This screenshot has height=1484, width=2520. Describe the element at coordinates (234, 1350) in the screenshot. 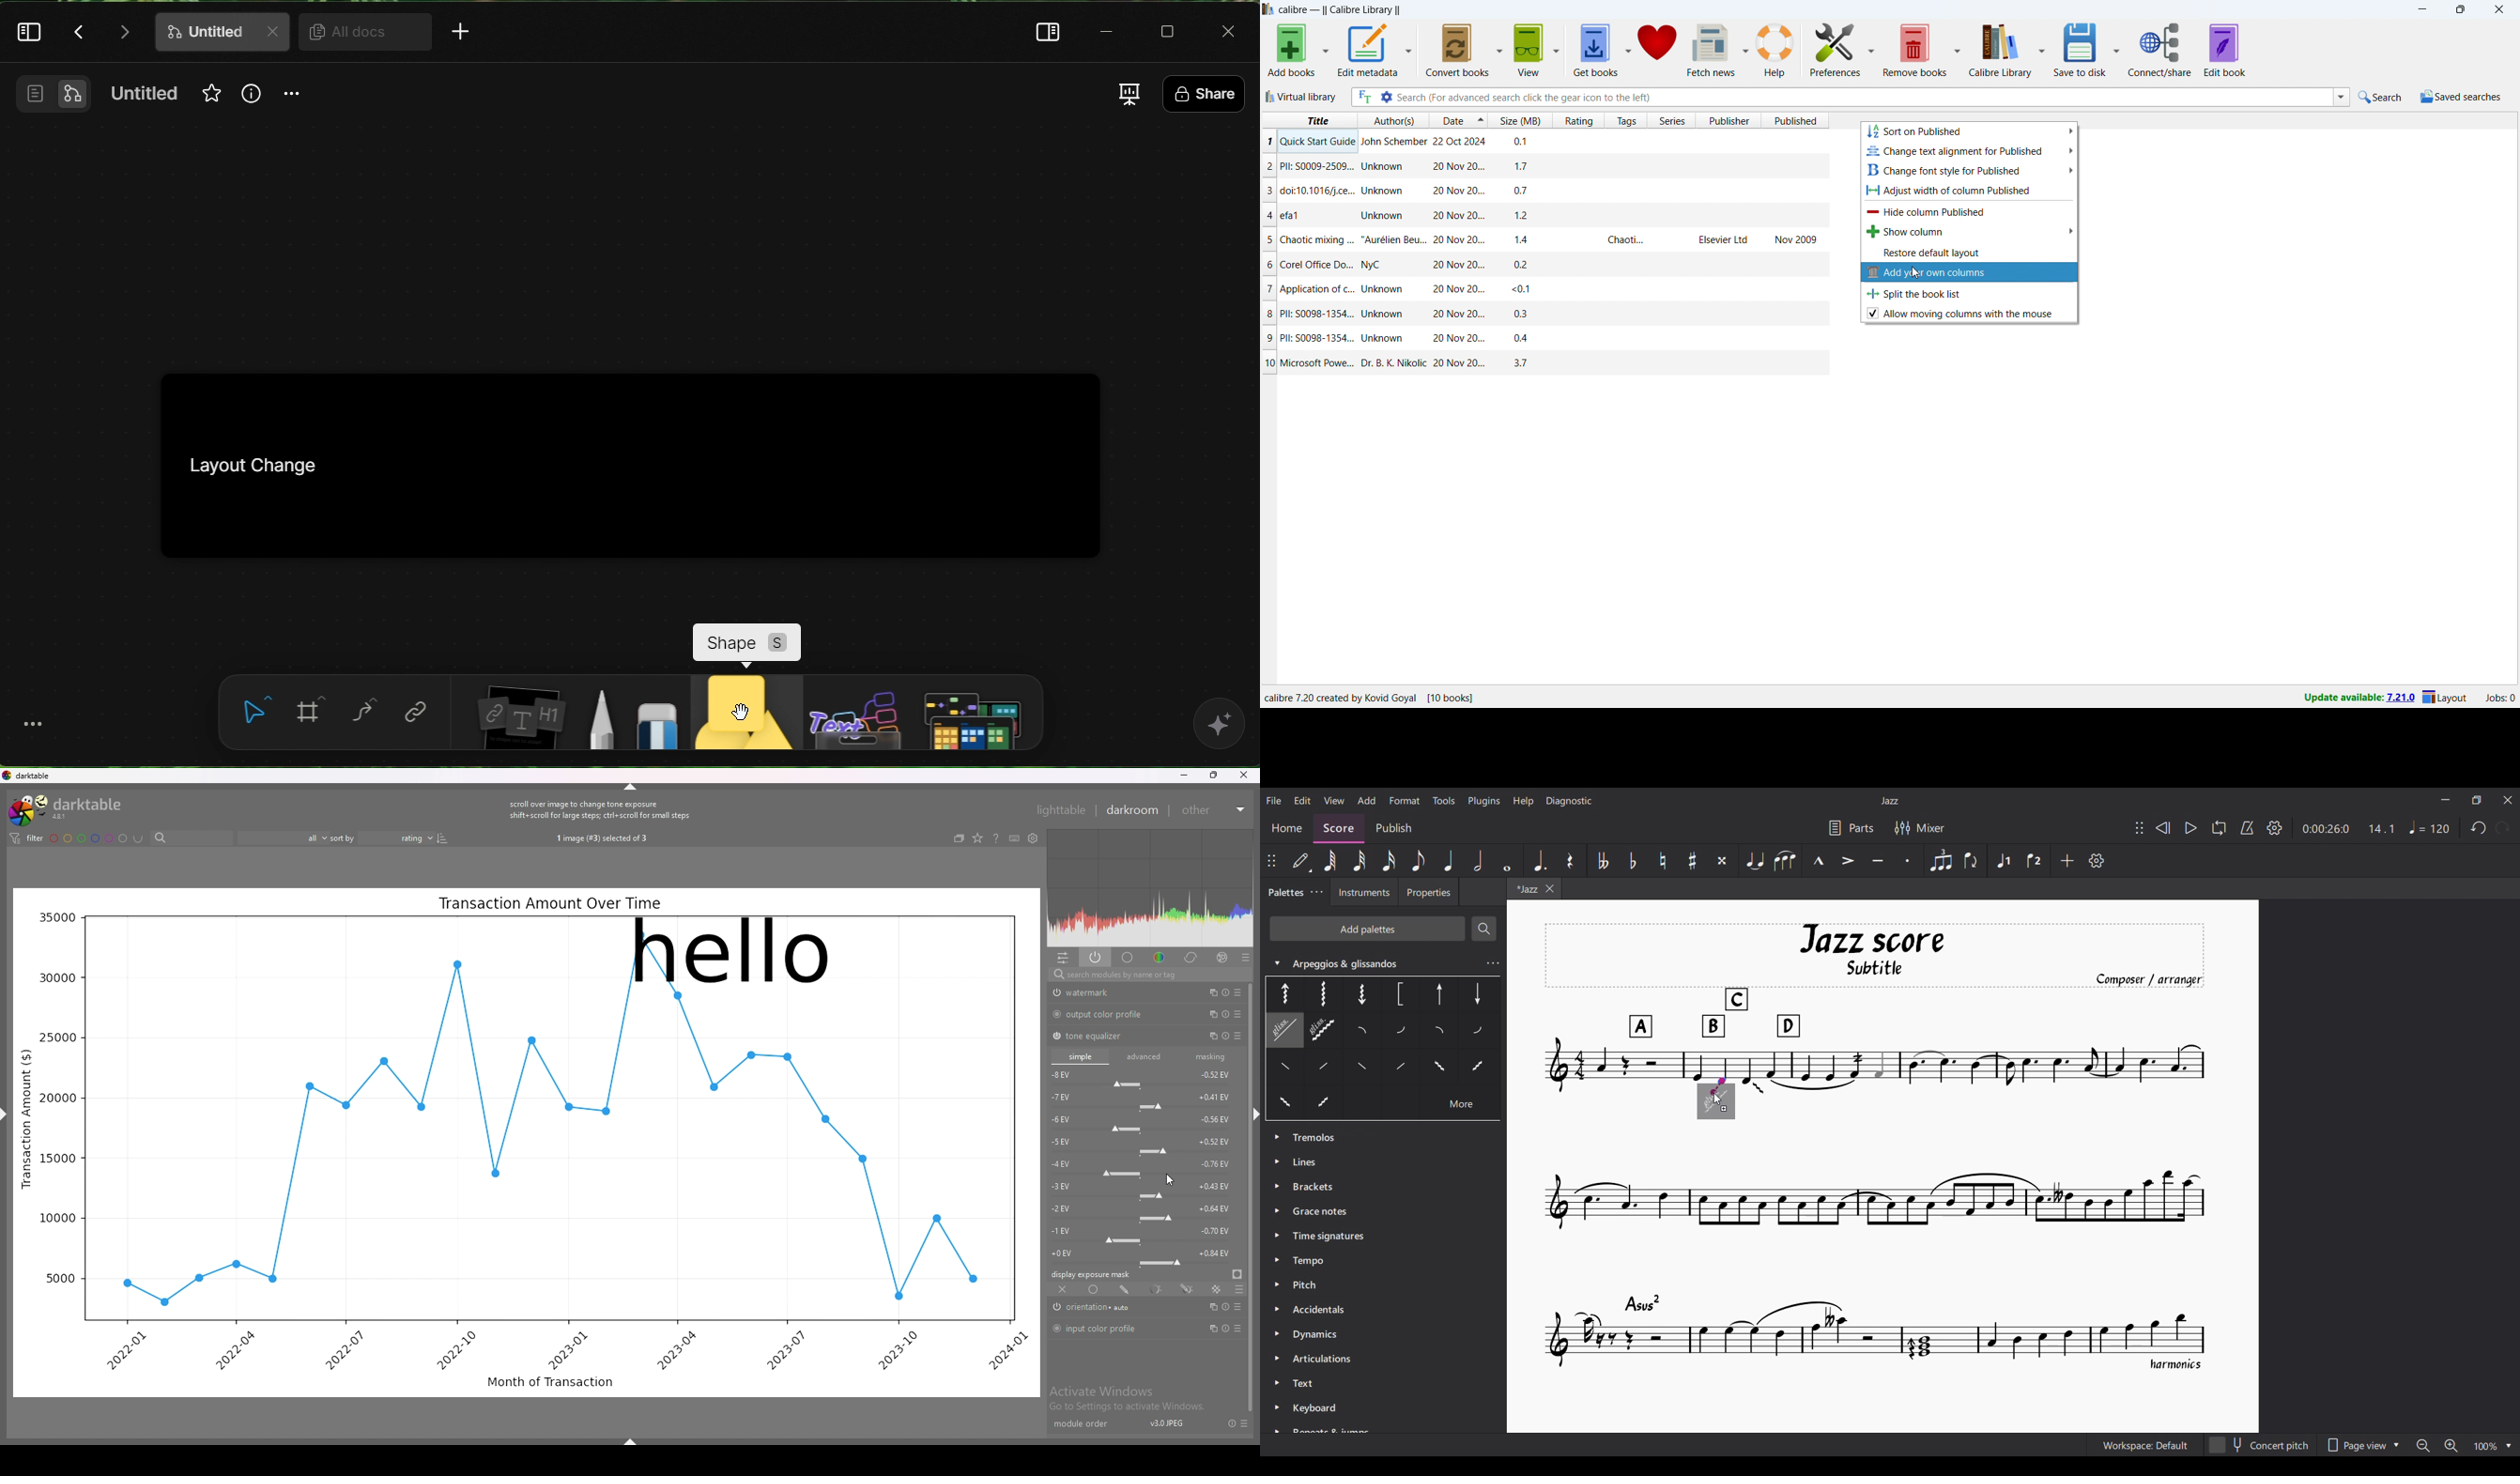

I see `2022-04` at that location.